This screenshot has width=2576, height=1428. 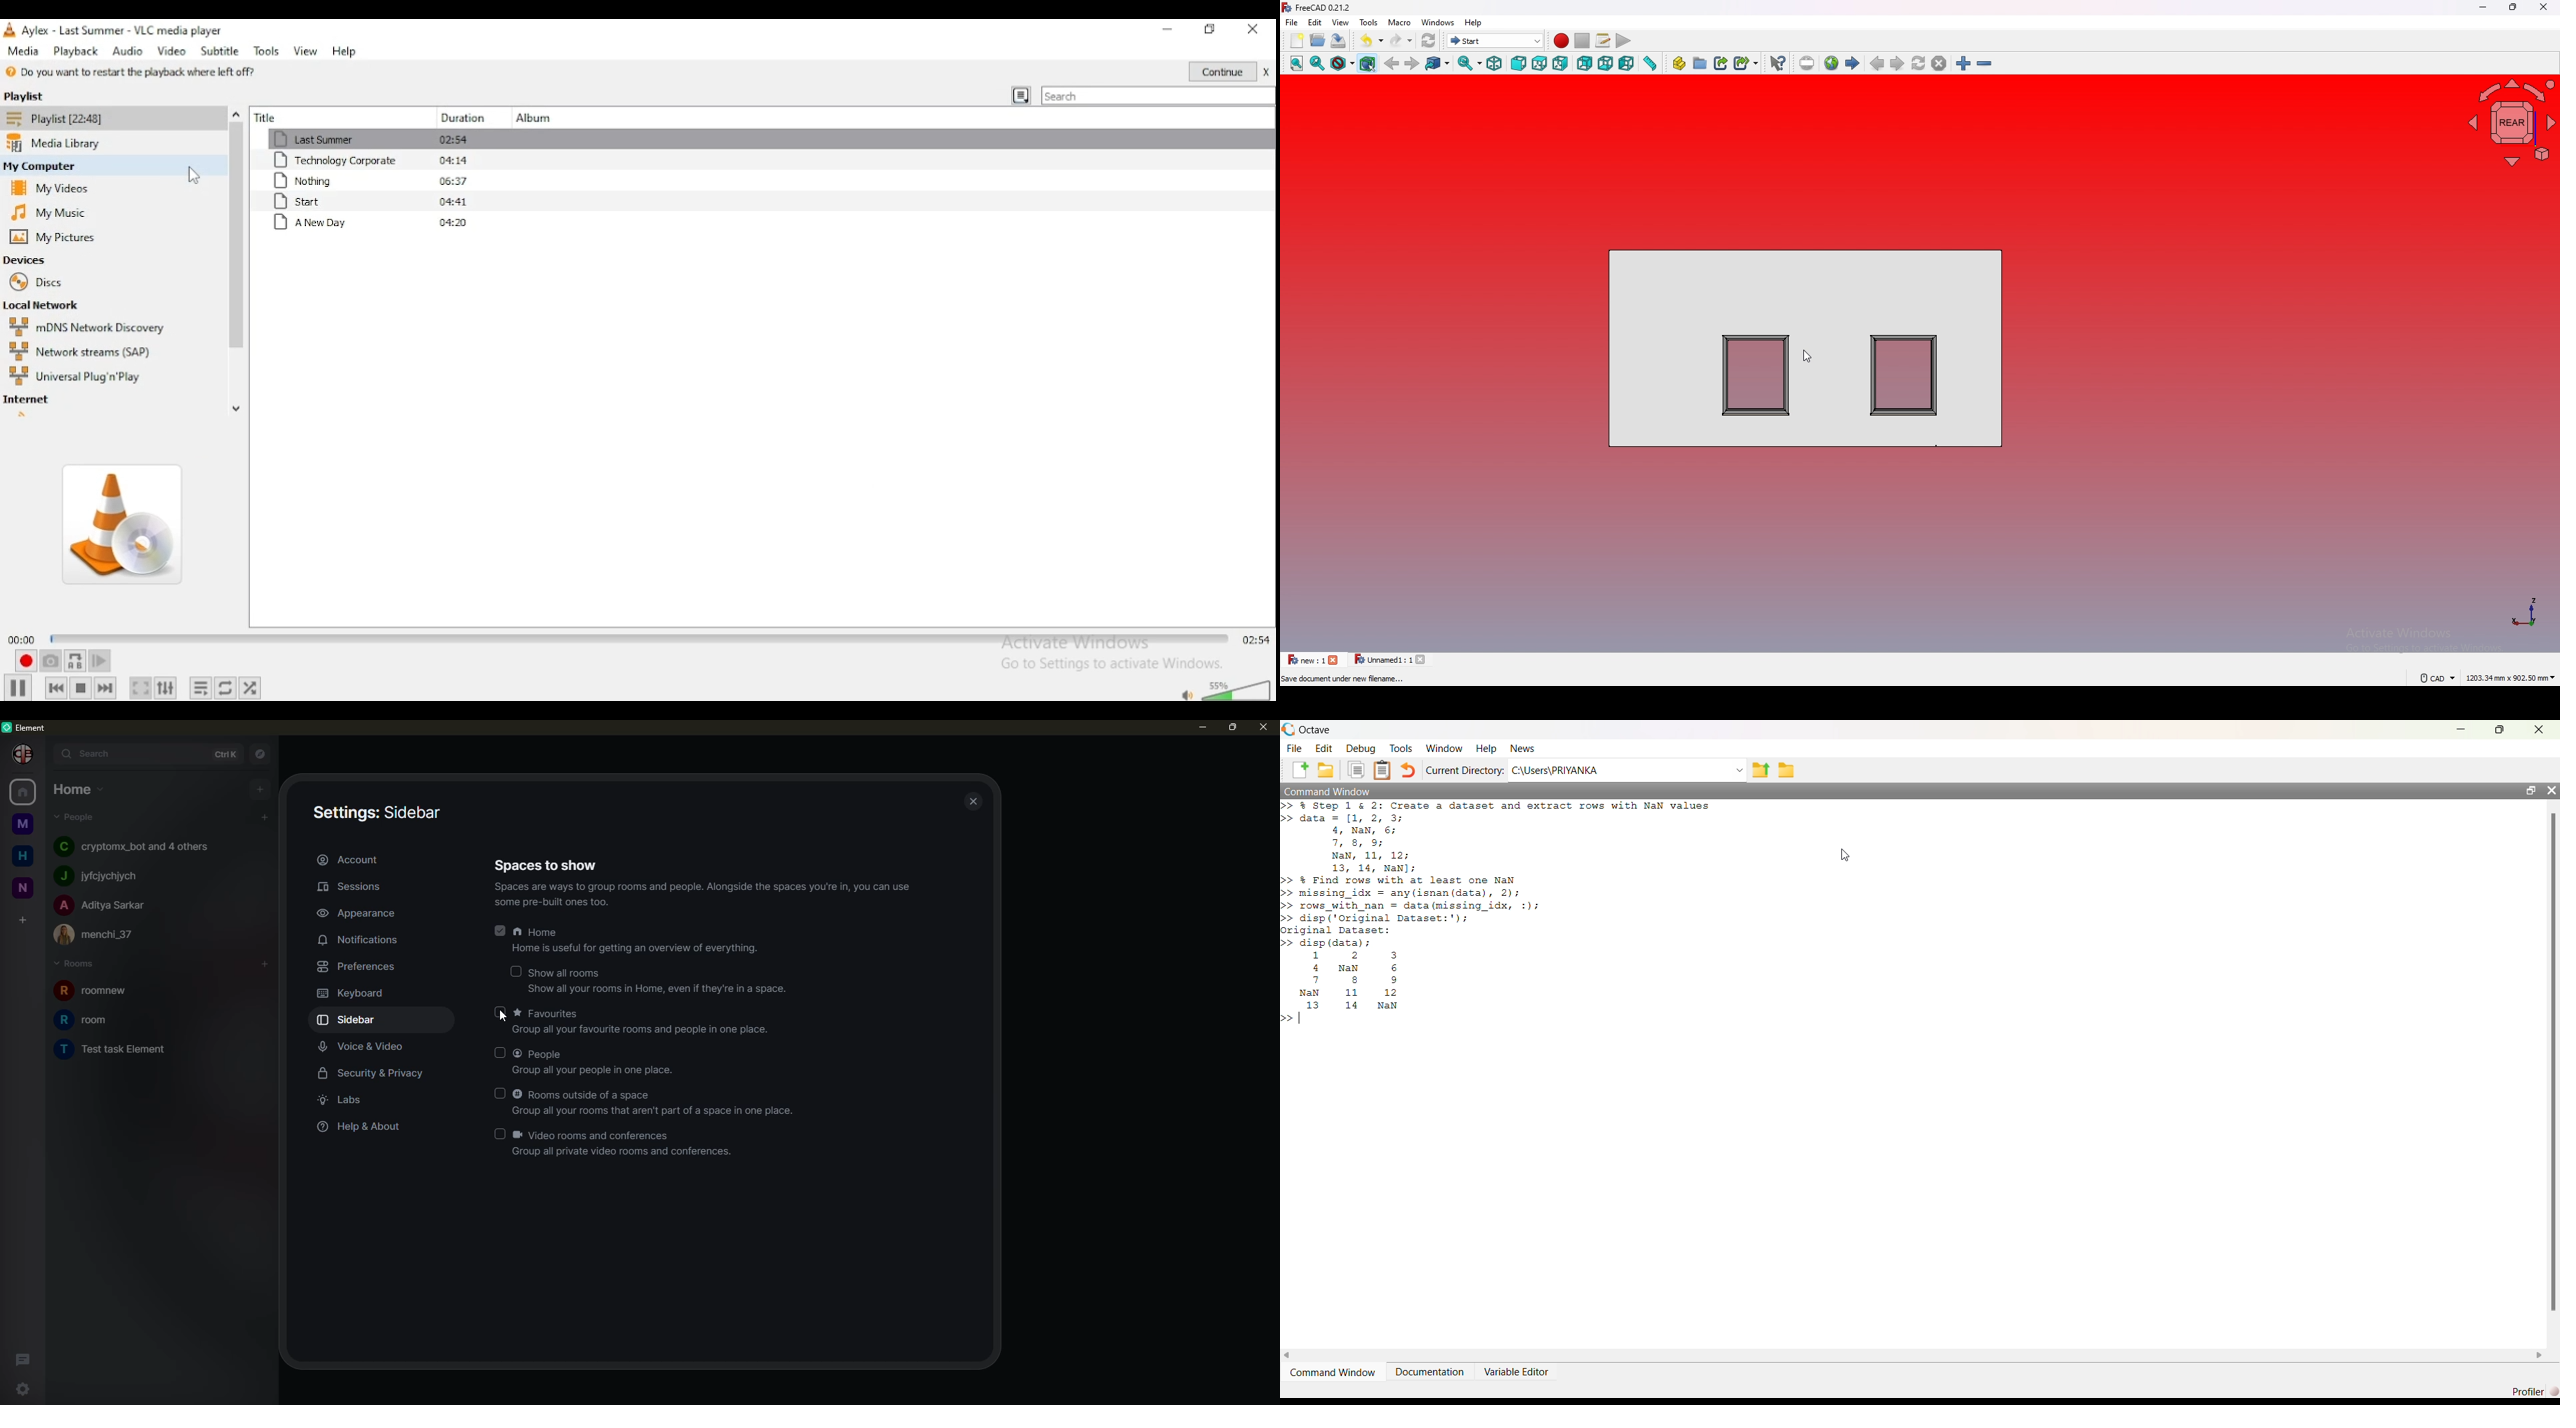 I want to click on Octave, so click(x=1315, y=729).